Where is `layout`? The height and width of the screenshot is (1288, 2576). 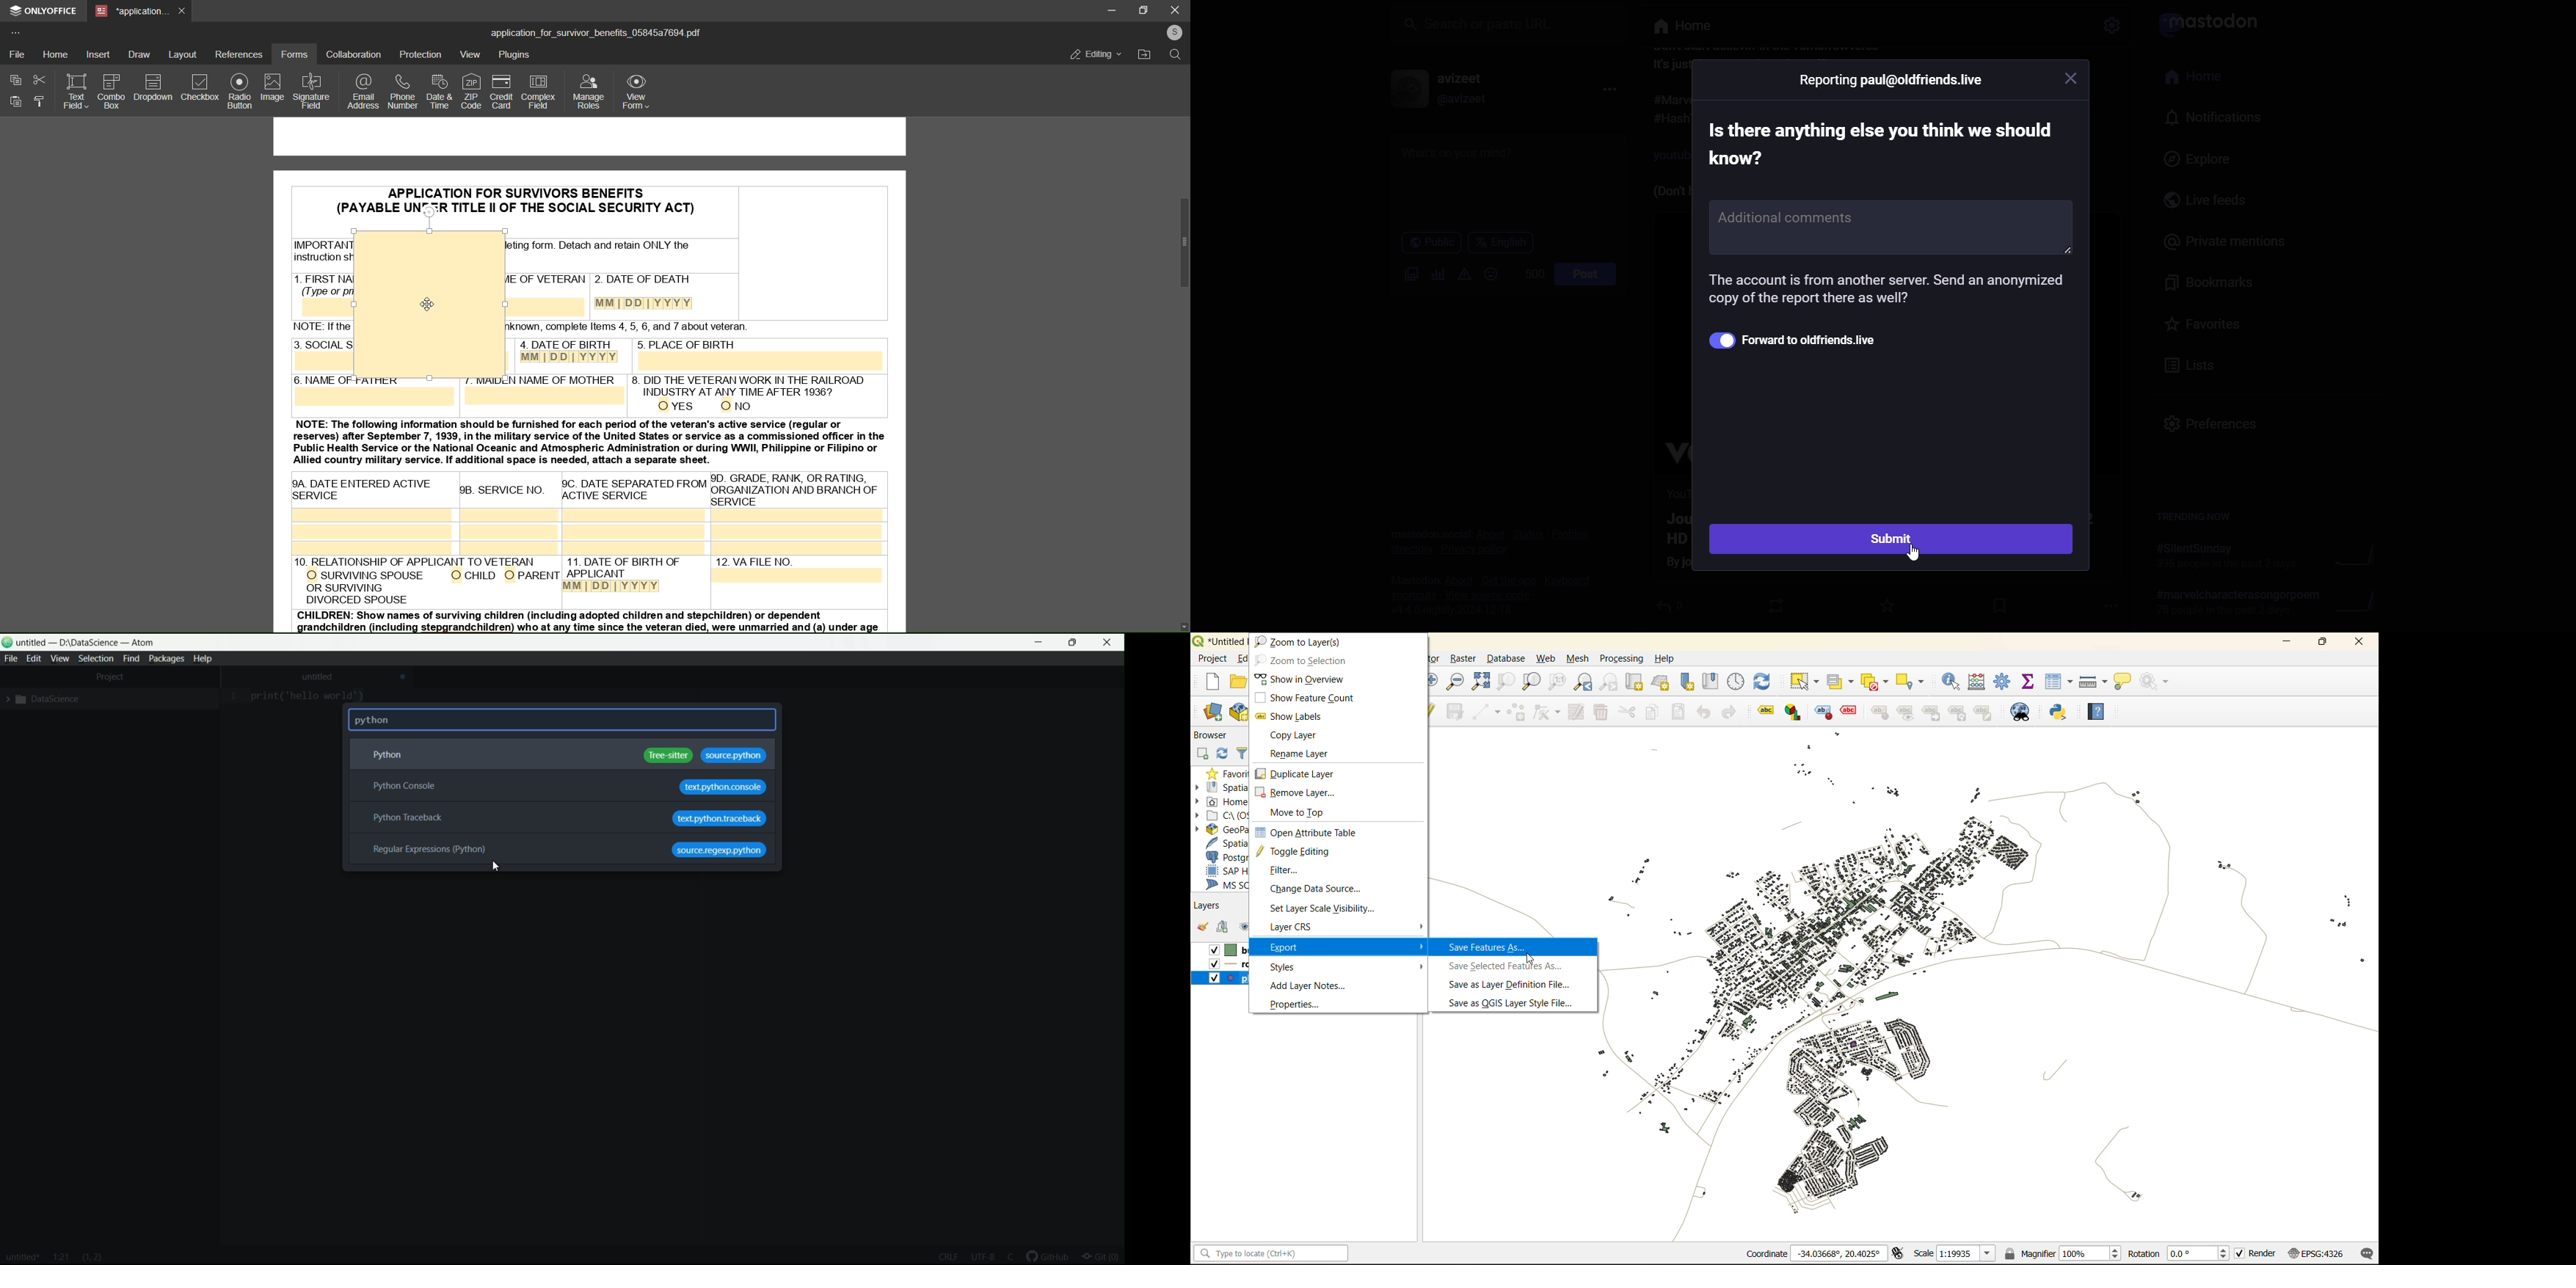 layout is located at coordinates (184, 53).